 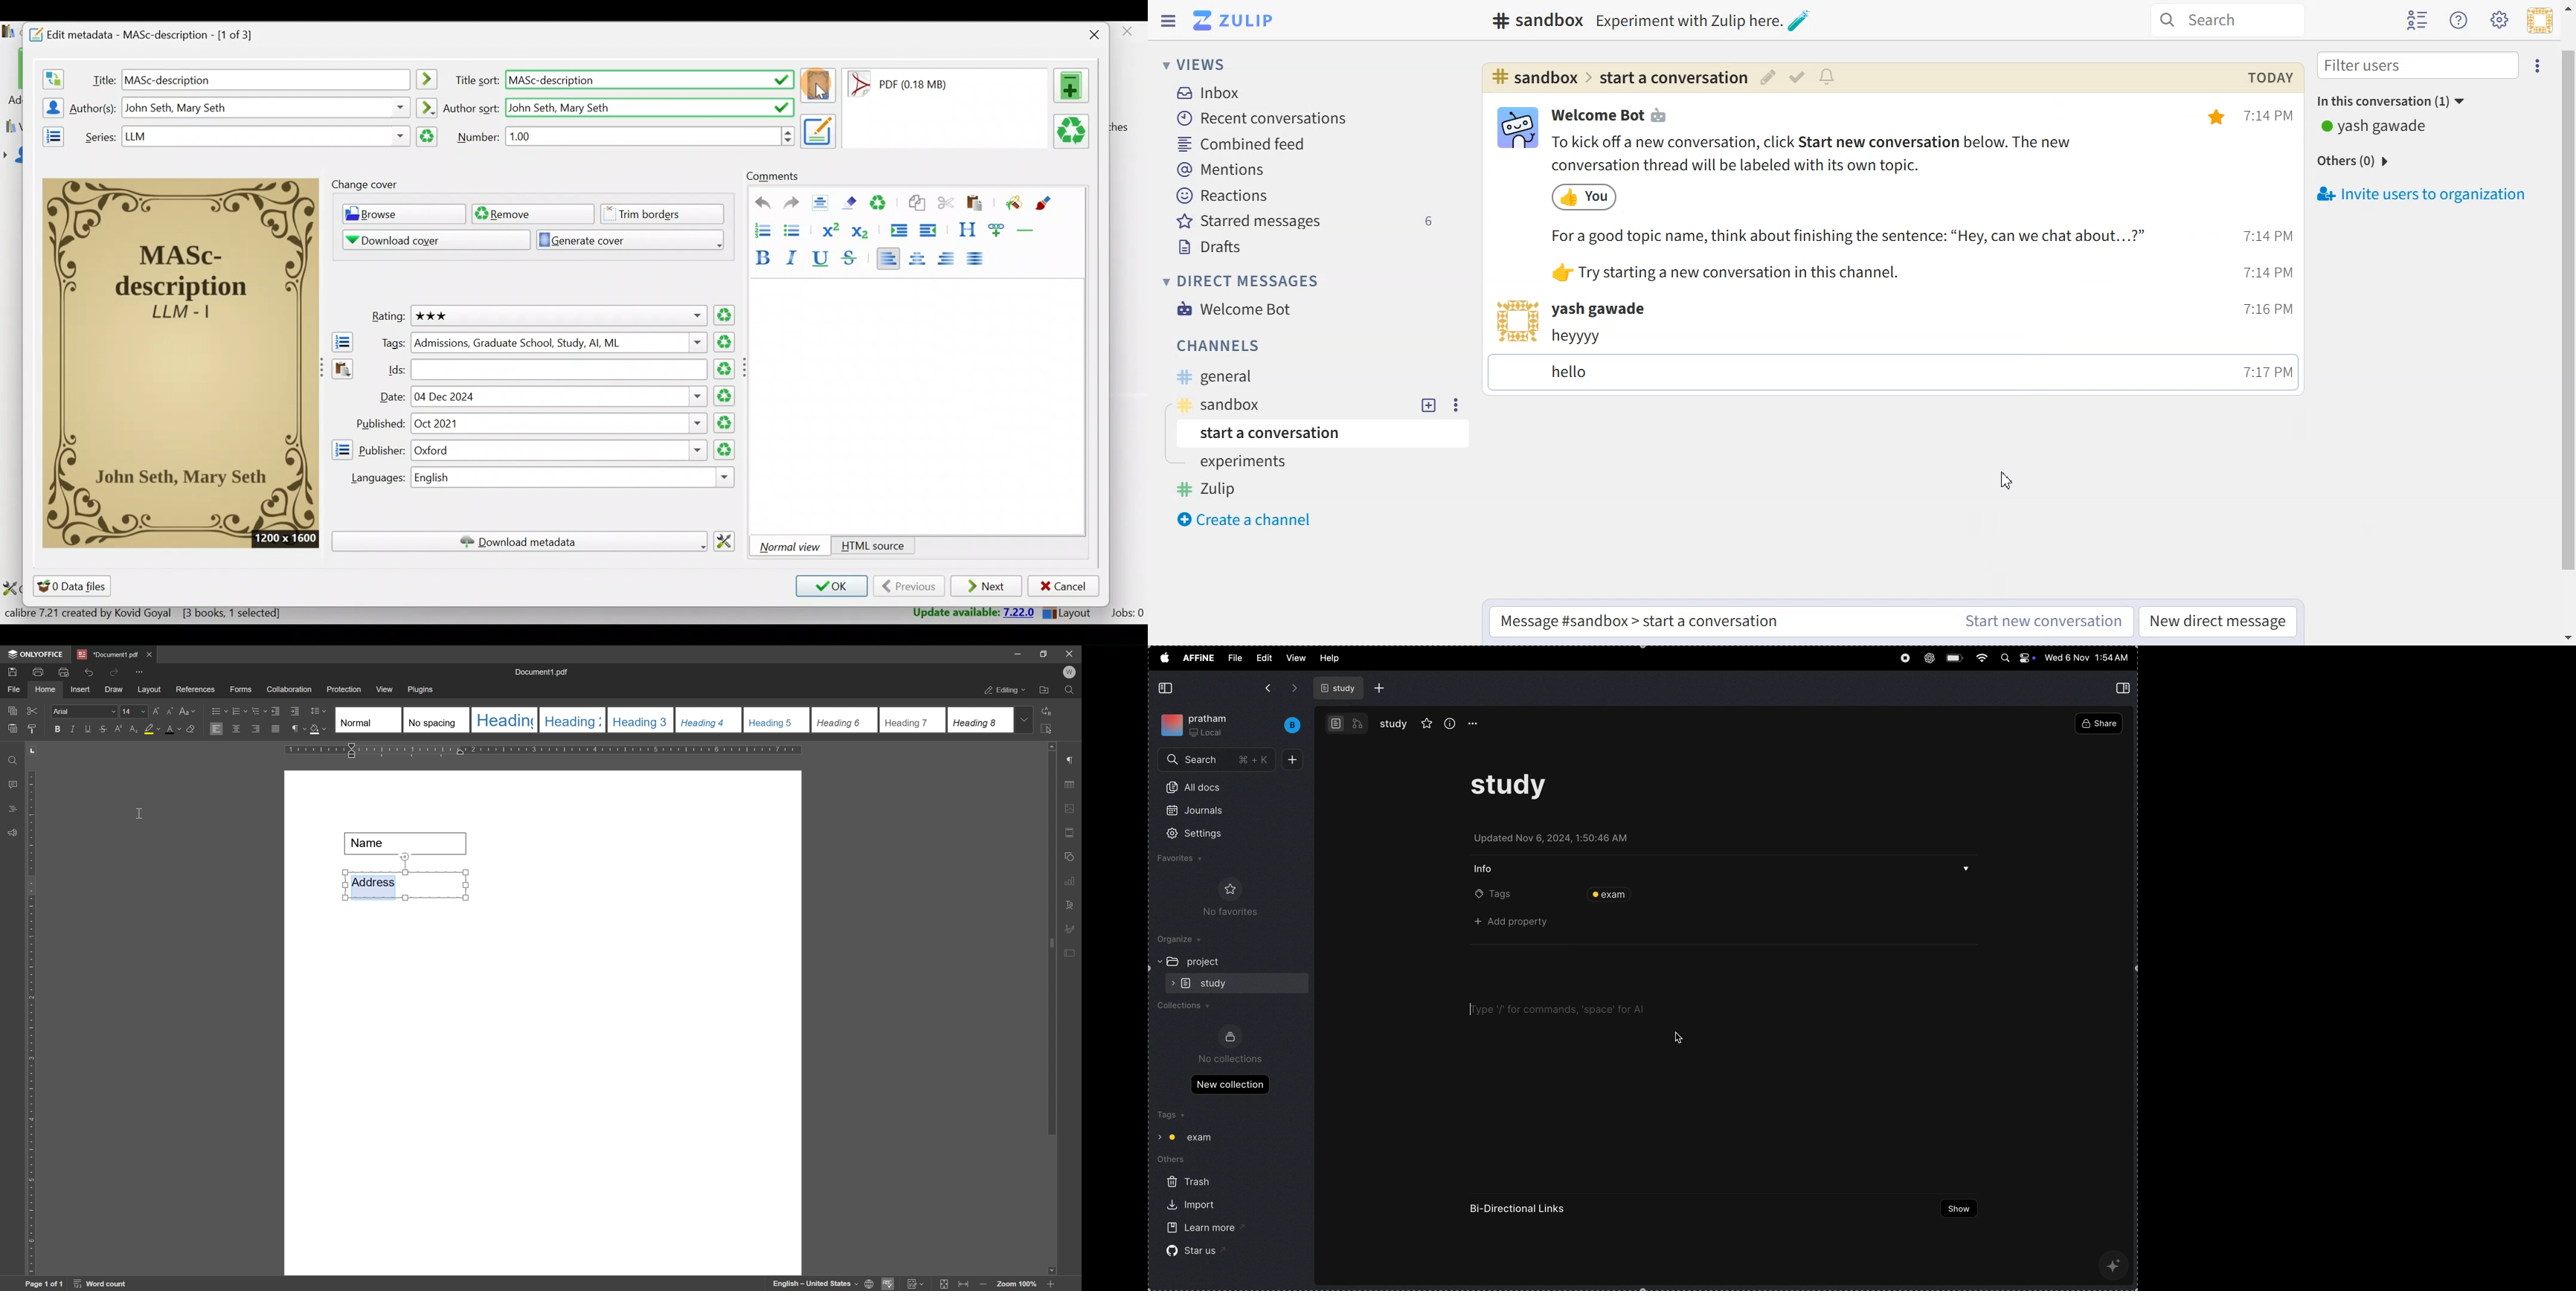 I want to click on Vertical scroll bar, so click(x=2567, y=323).